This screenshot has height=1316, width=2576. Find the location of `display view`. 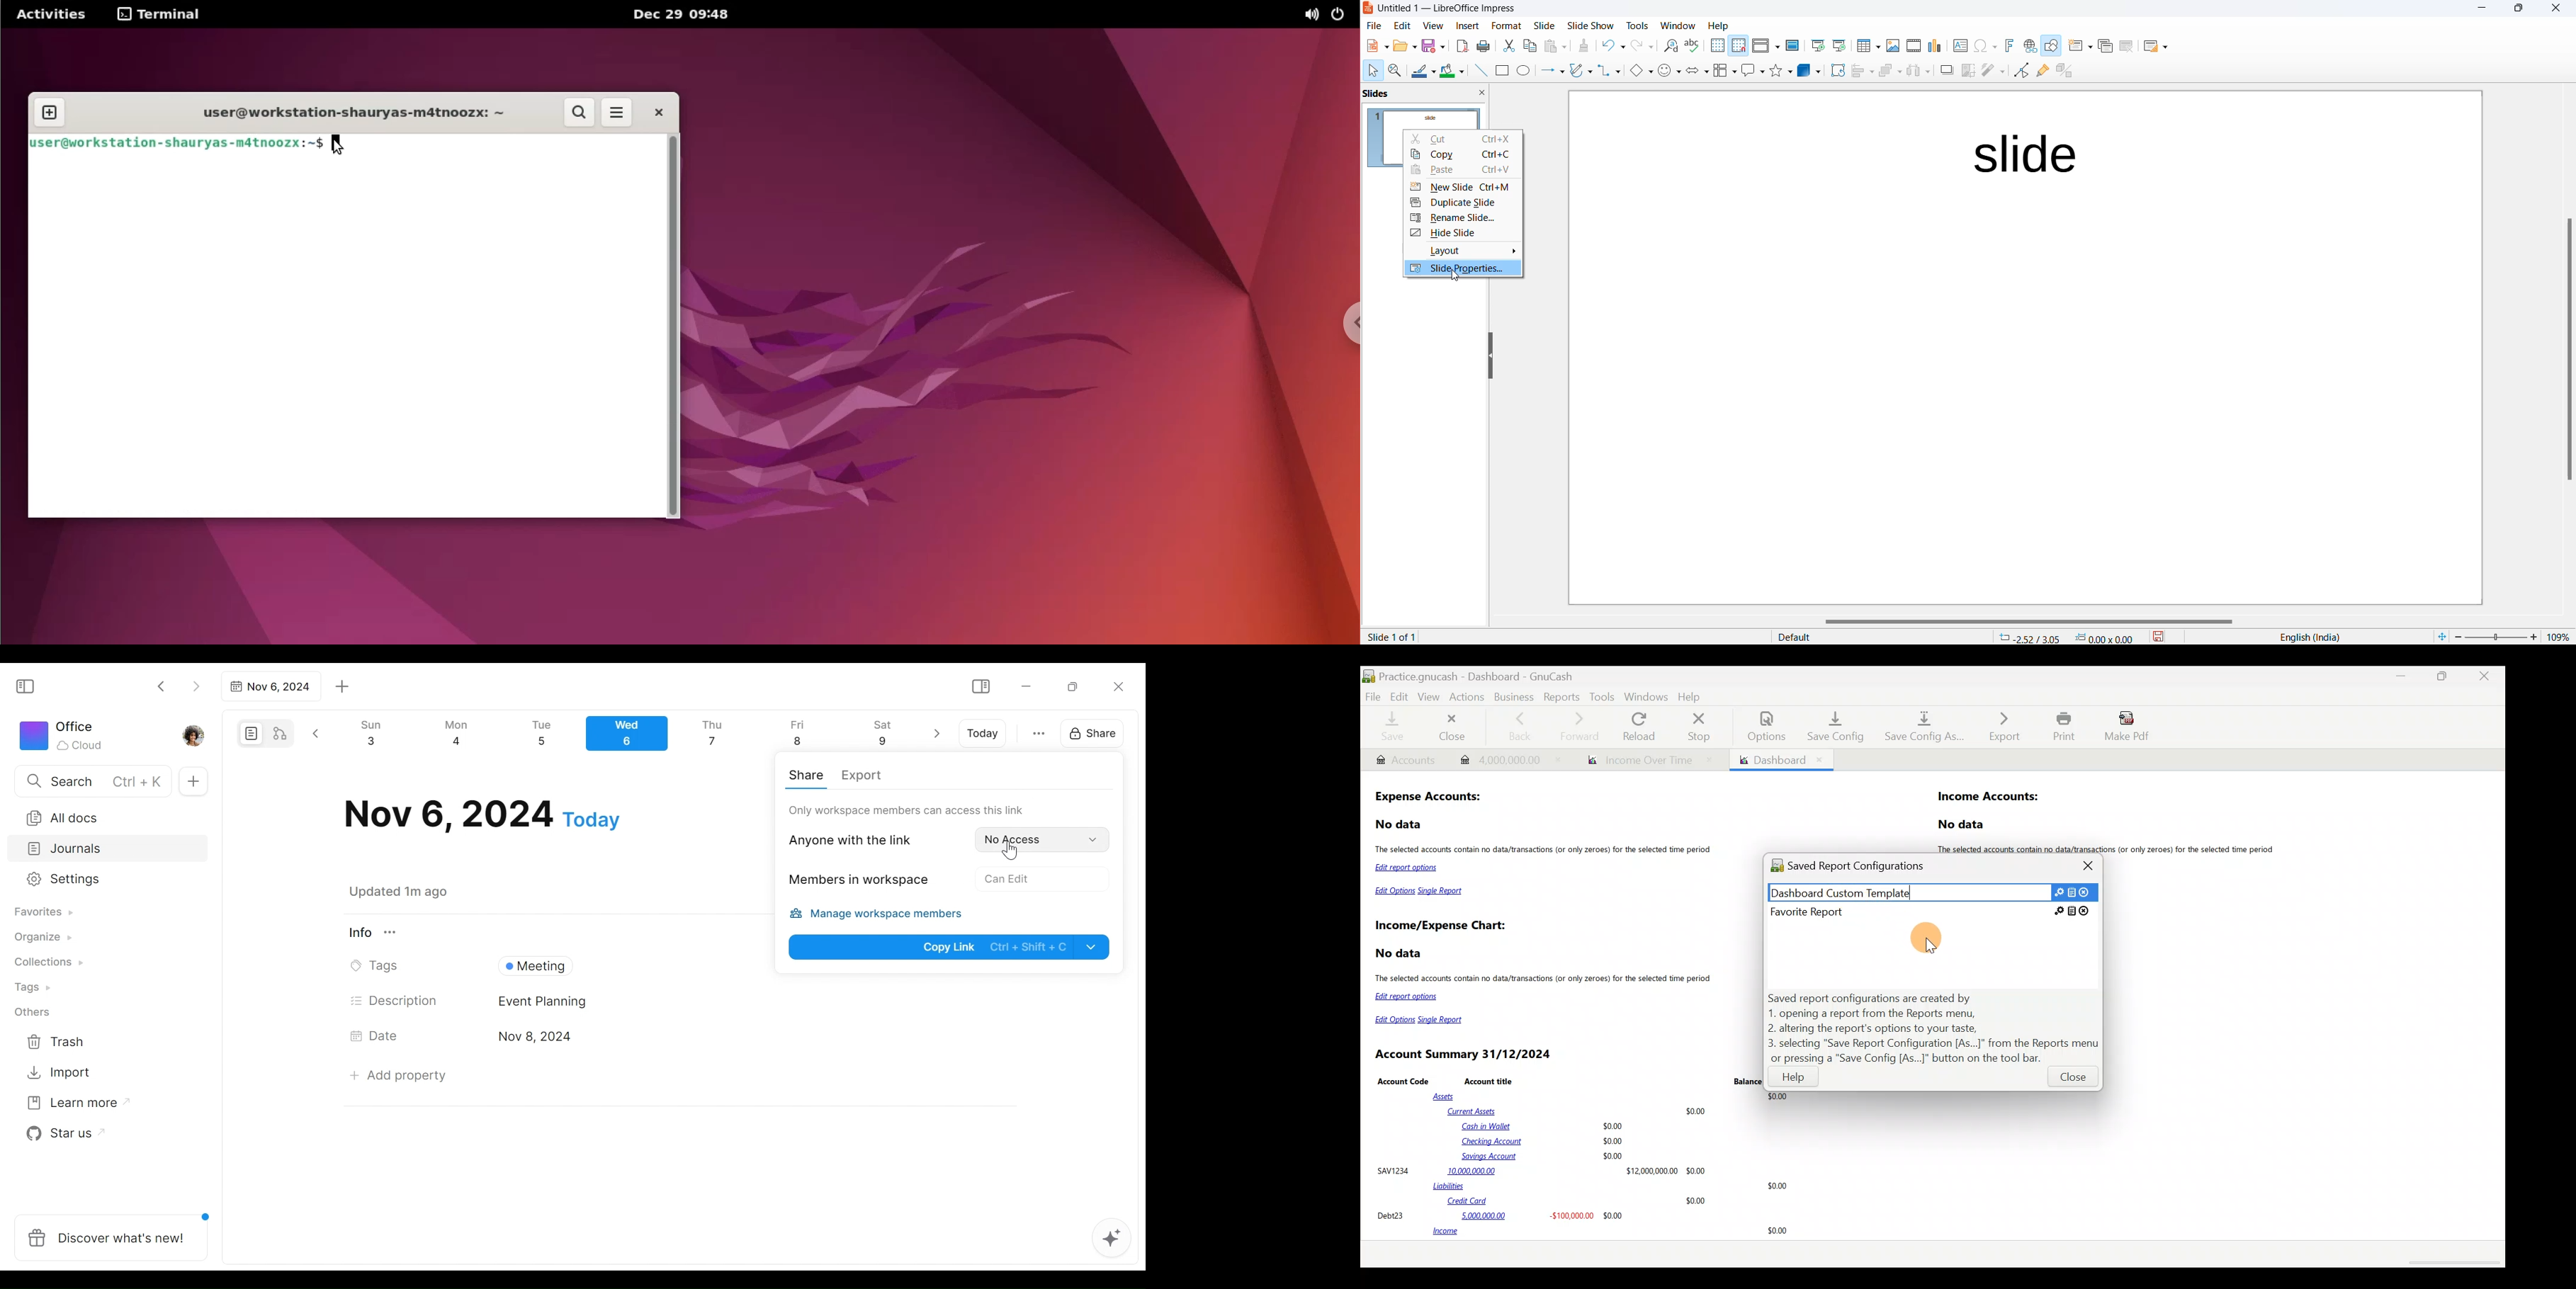

display view is located at coordinates (1766, 47).